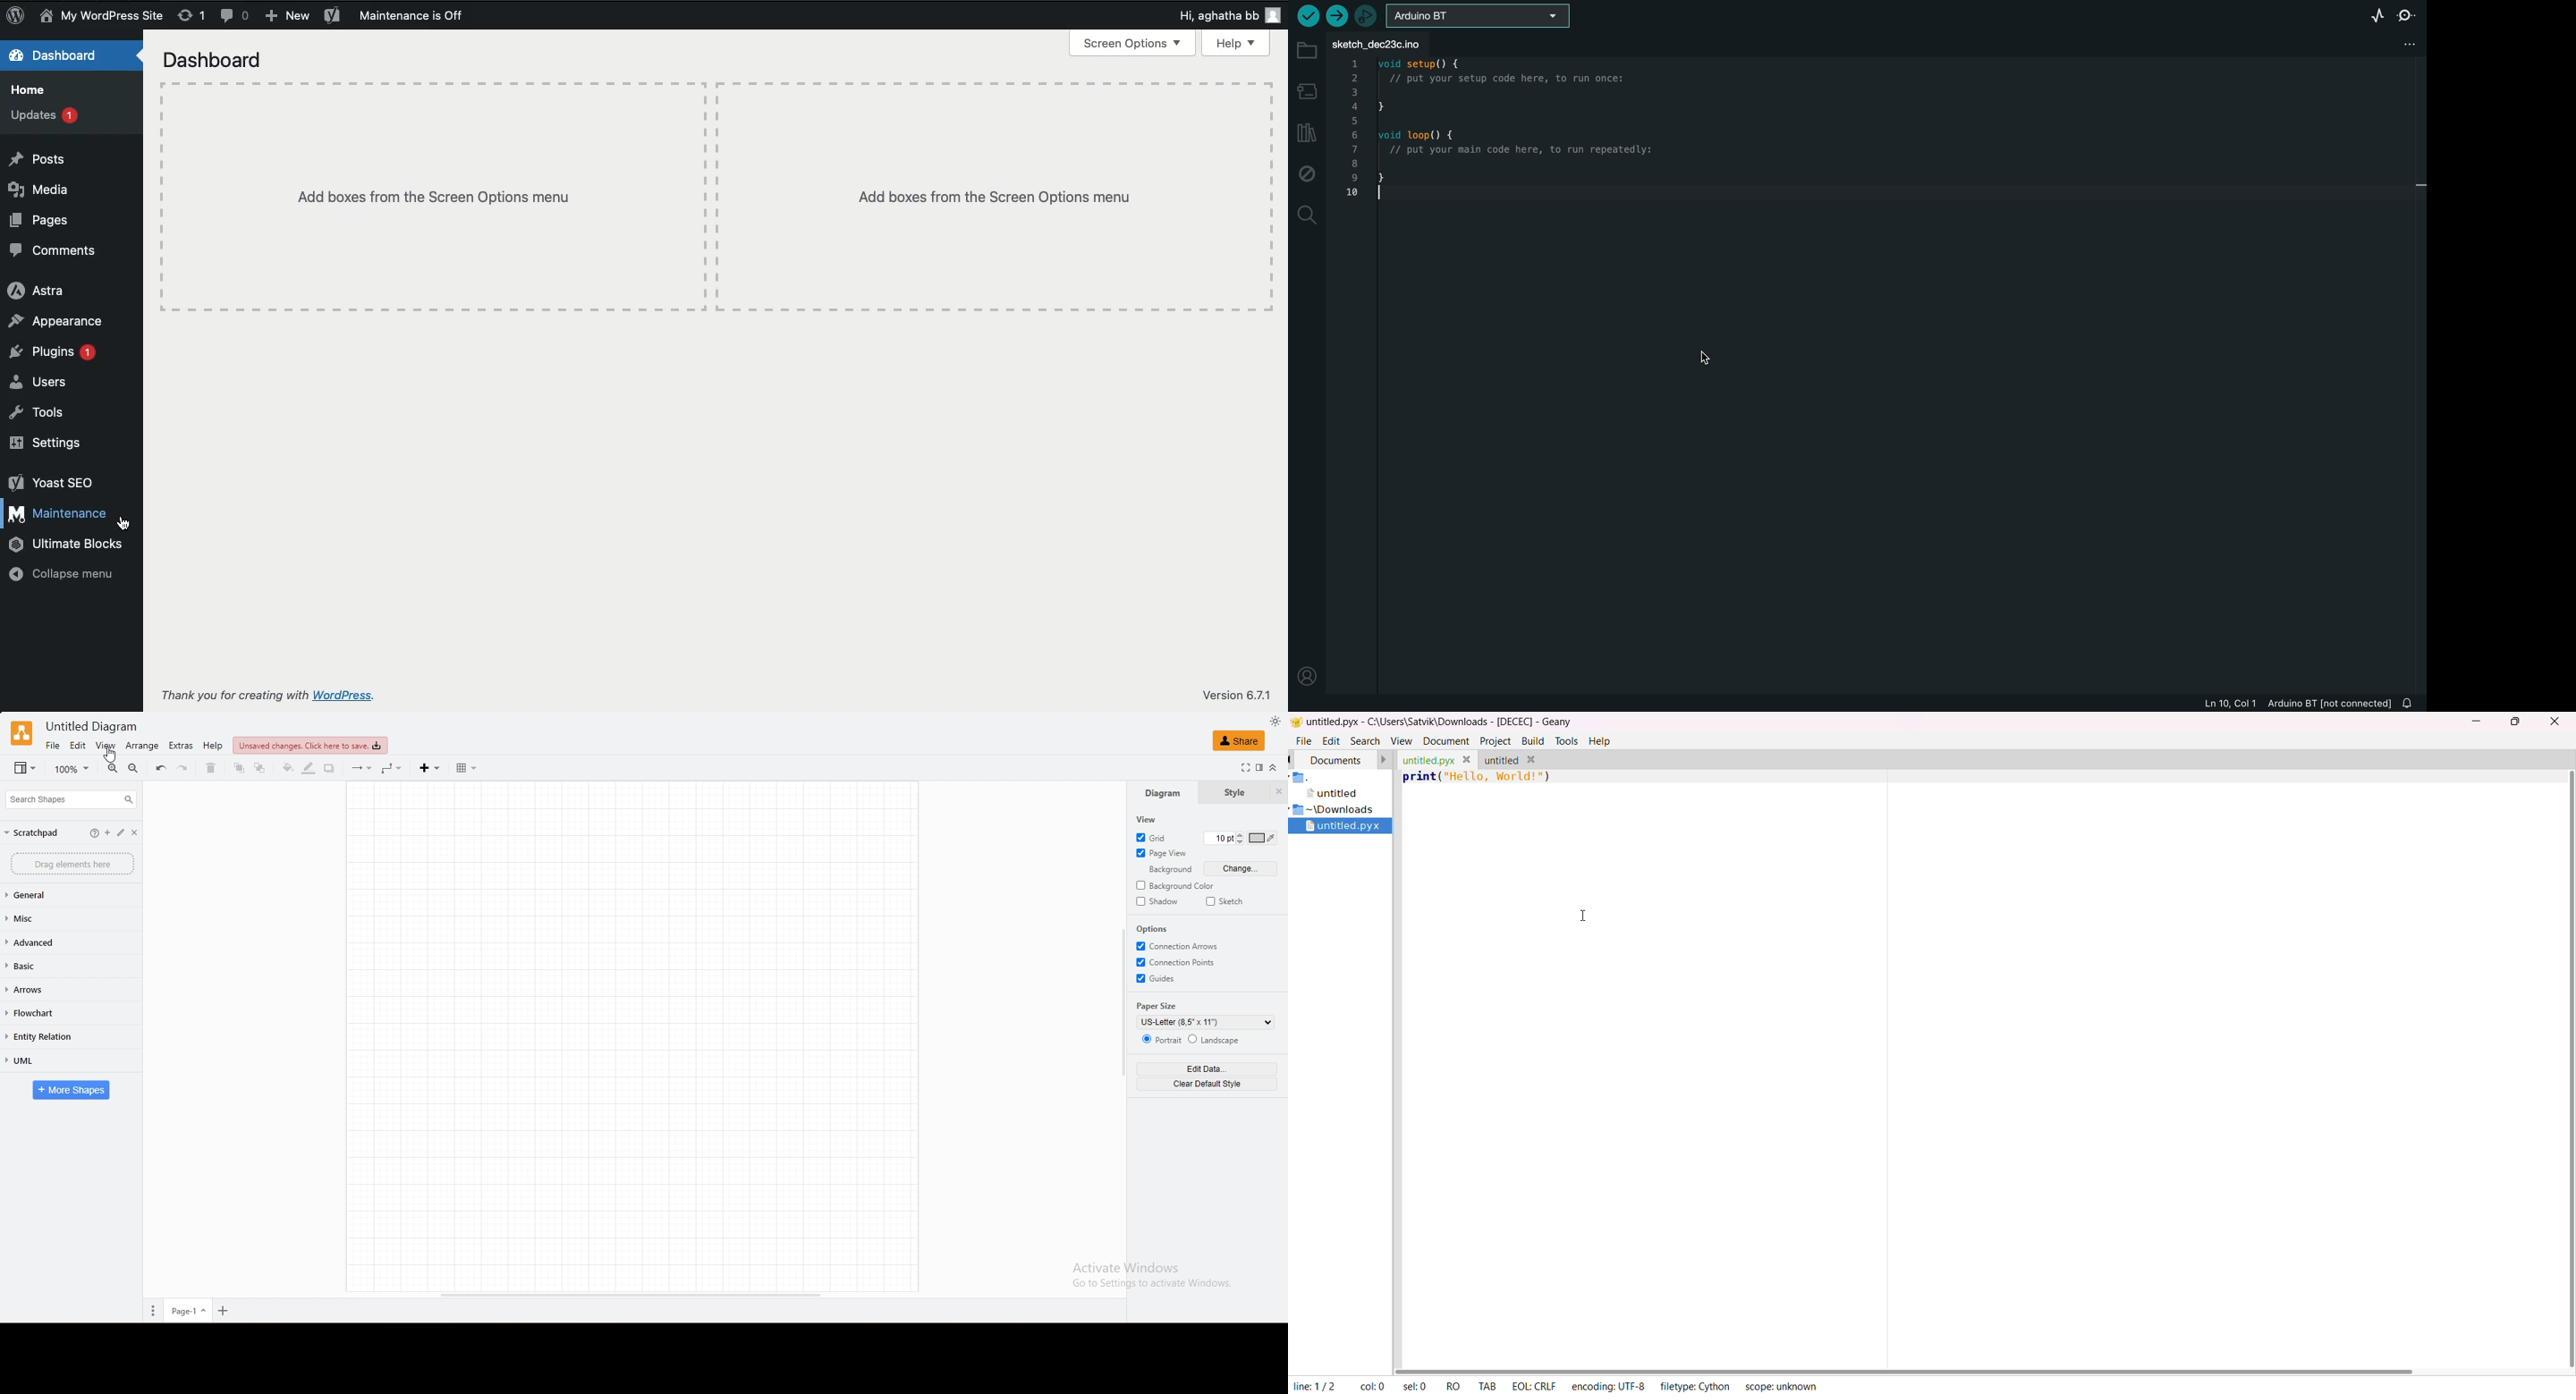 The image size is (2576, 1400). Describe the element at coordinates (288, 16) in the screenshot. I see `New` at that location.